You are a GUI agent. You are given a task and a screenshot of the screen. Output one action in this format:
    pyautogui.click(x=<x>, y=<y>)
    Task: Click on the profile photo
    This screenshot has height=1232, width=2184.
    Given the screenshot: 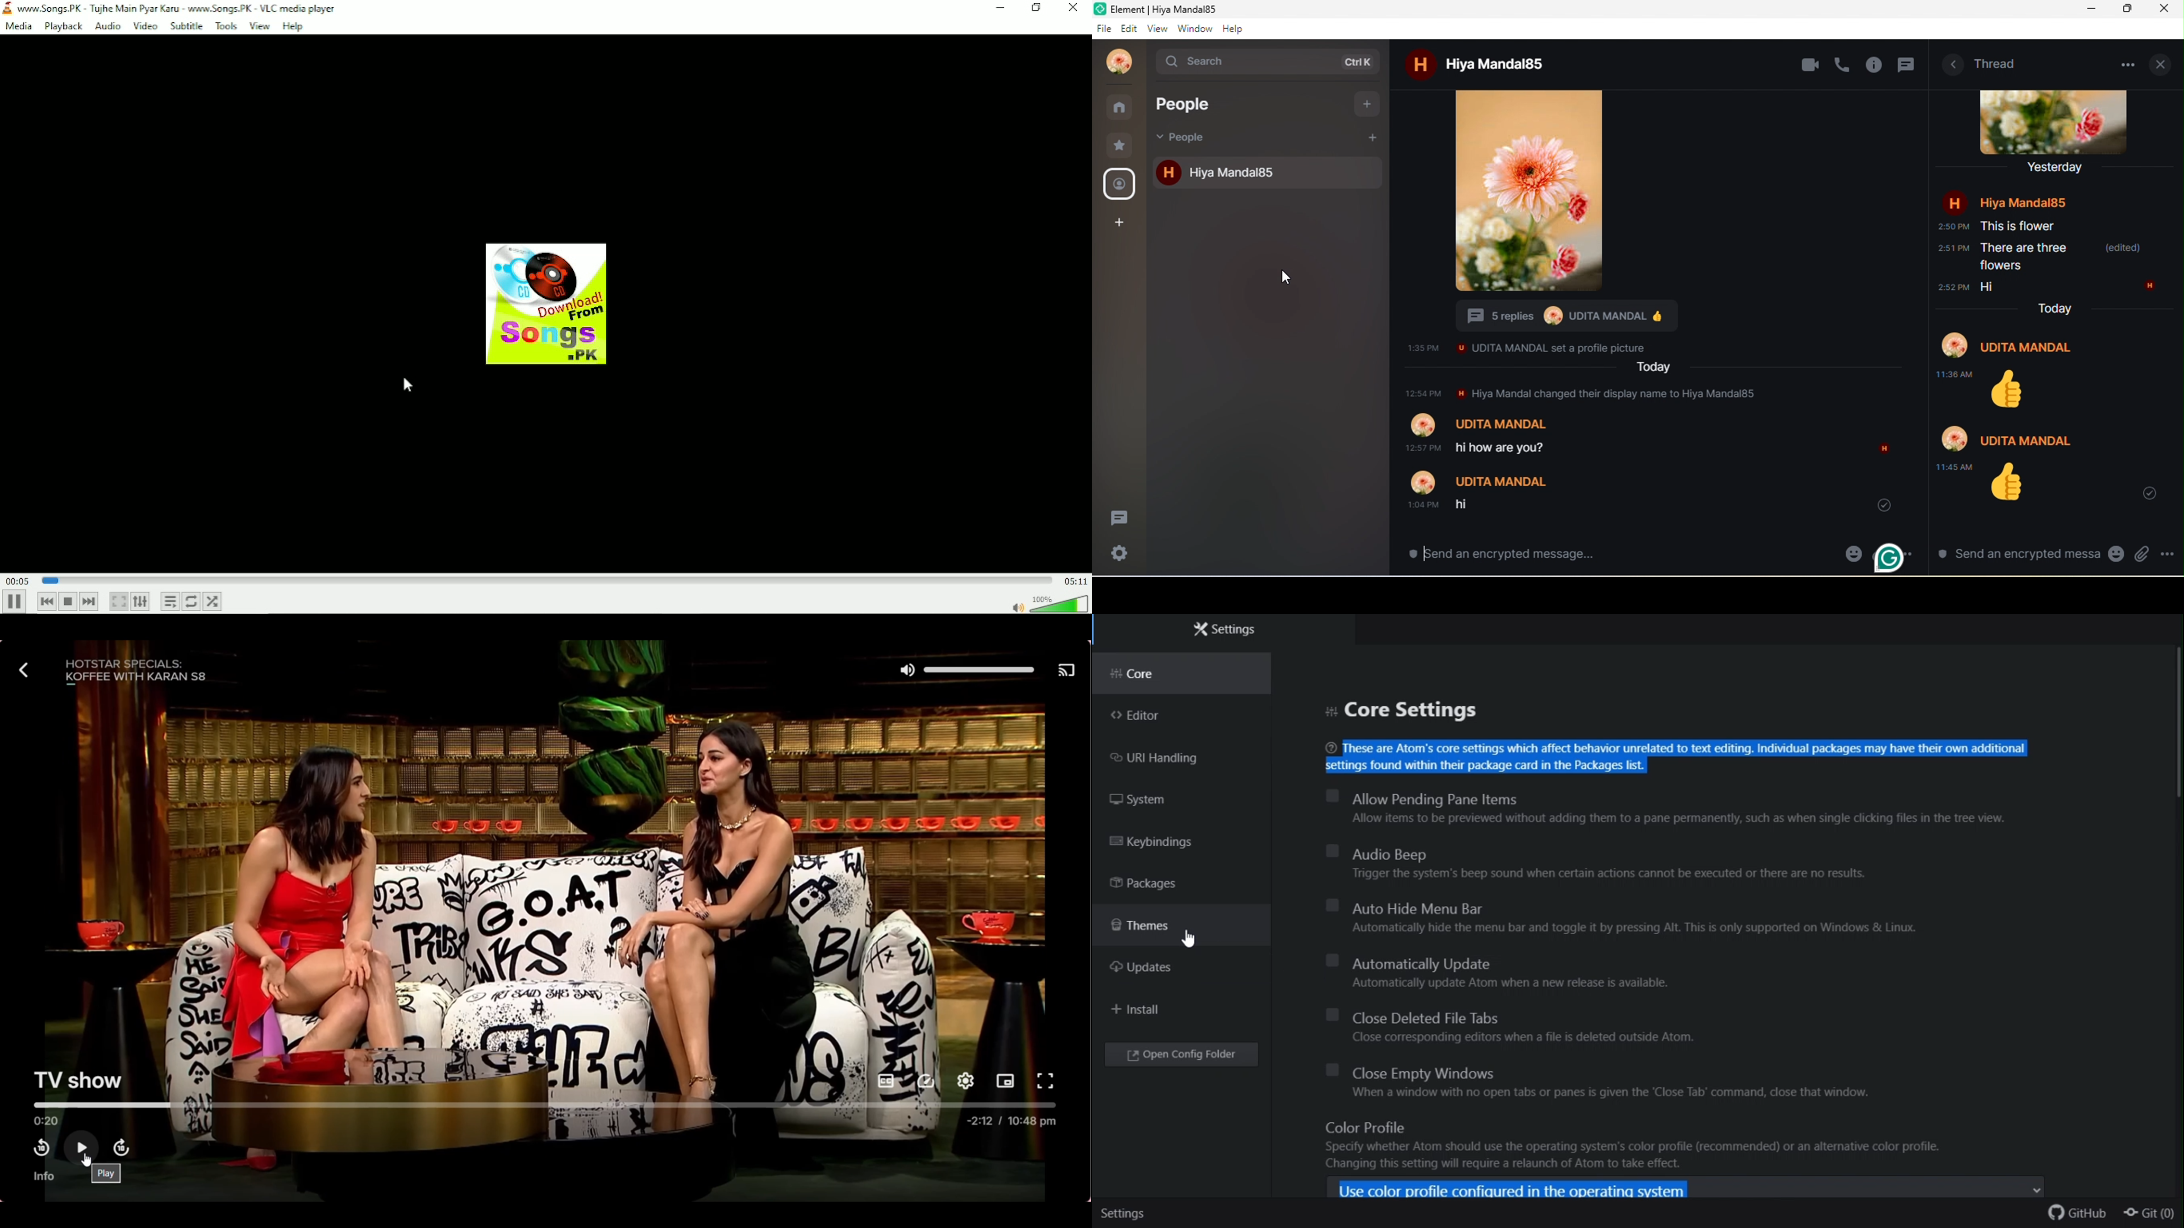 What is the action you would take?
    pyautogui.click(x=1120, y=62)
    